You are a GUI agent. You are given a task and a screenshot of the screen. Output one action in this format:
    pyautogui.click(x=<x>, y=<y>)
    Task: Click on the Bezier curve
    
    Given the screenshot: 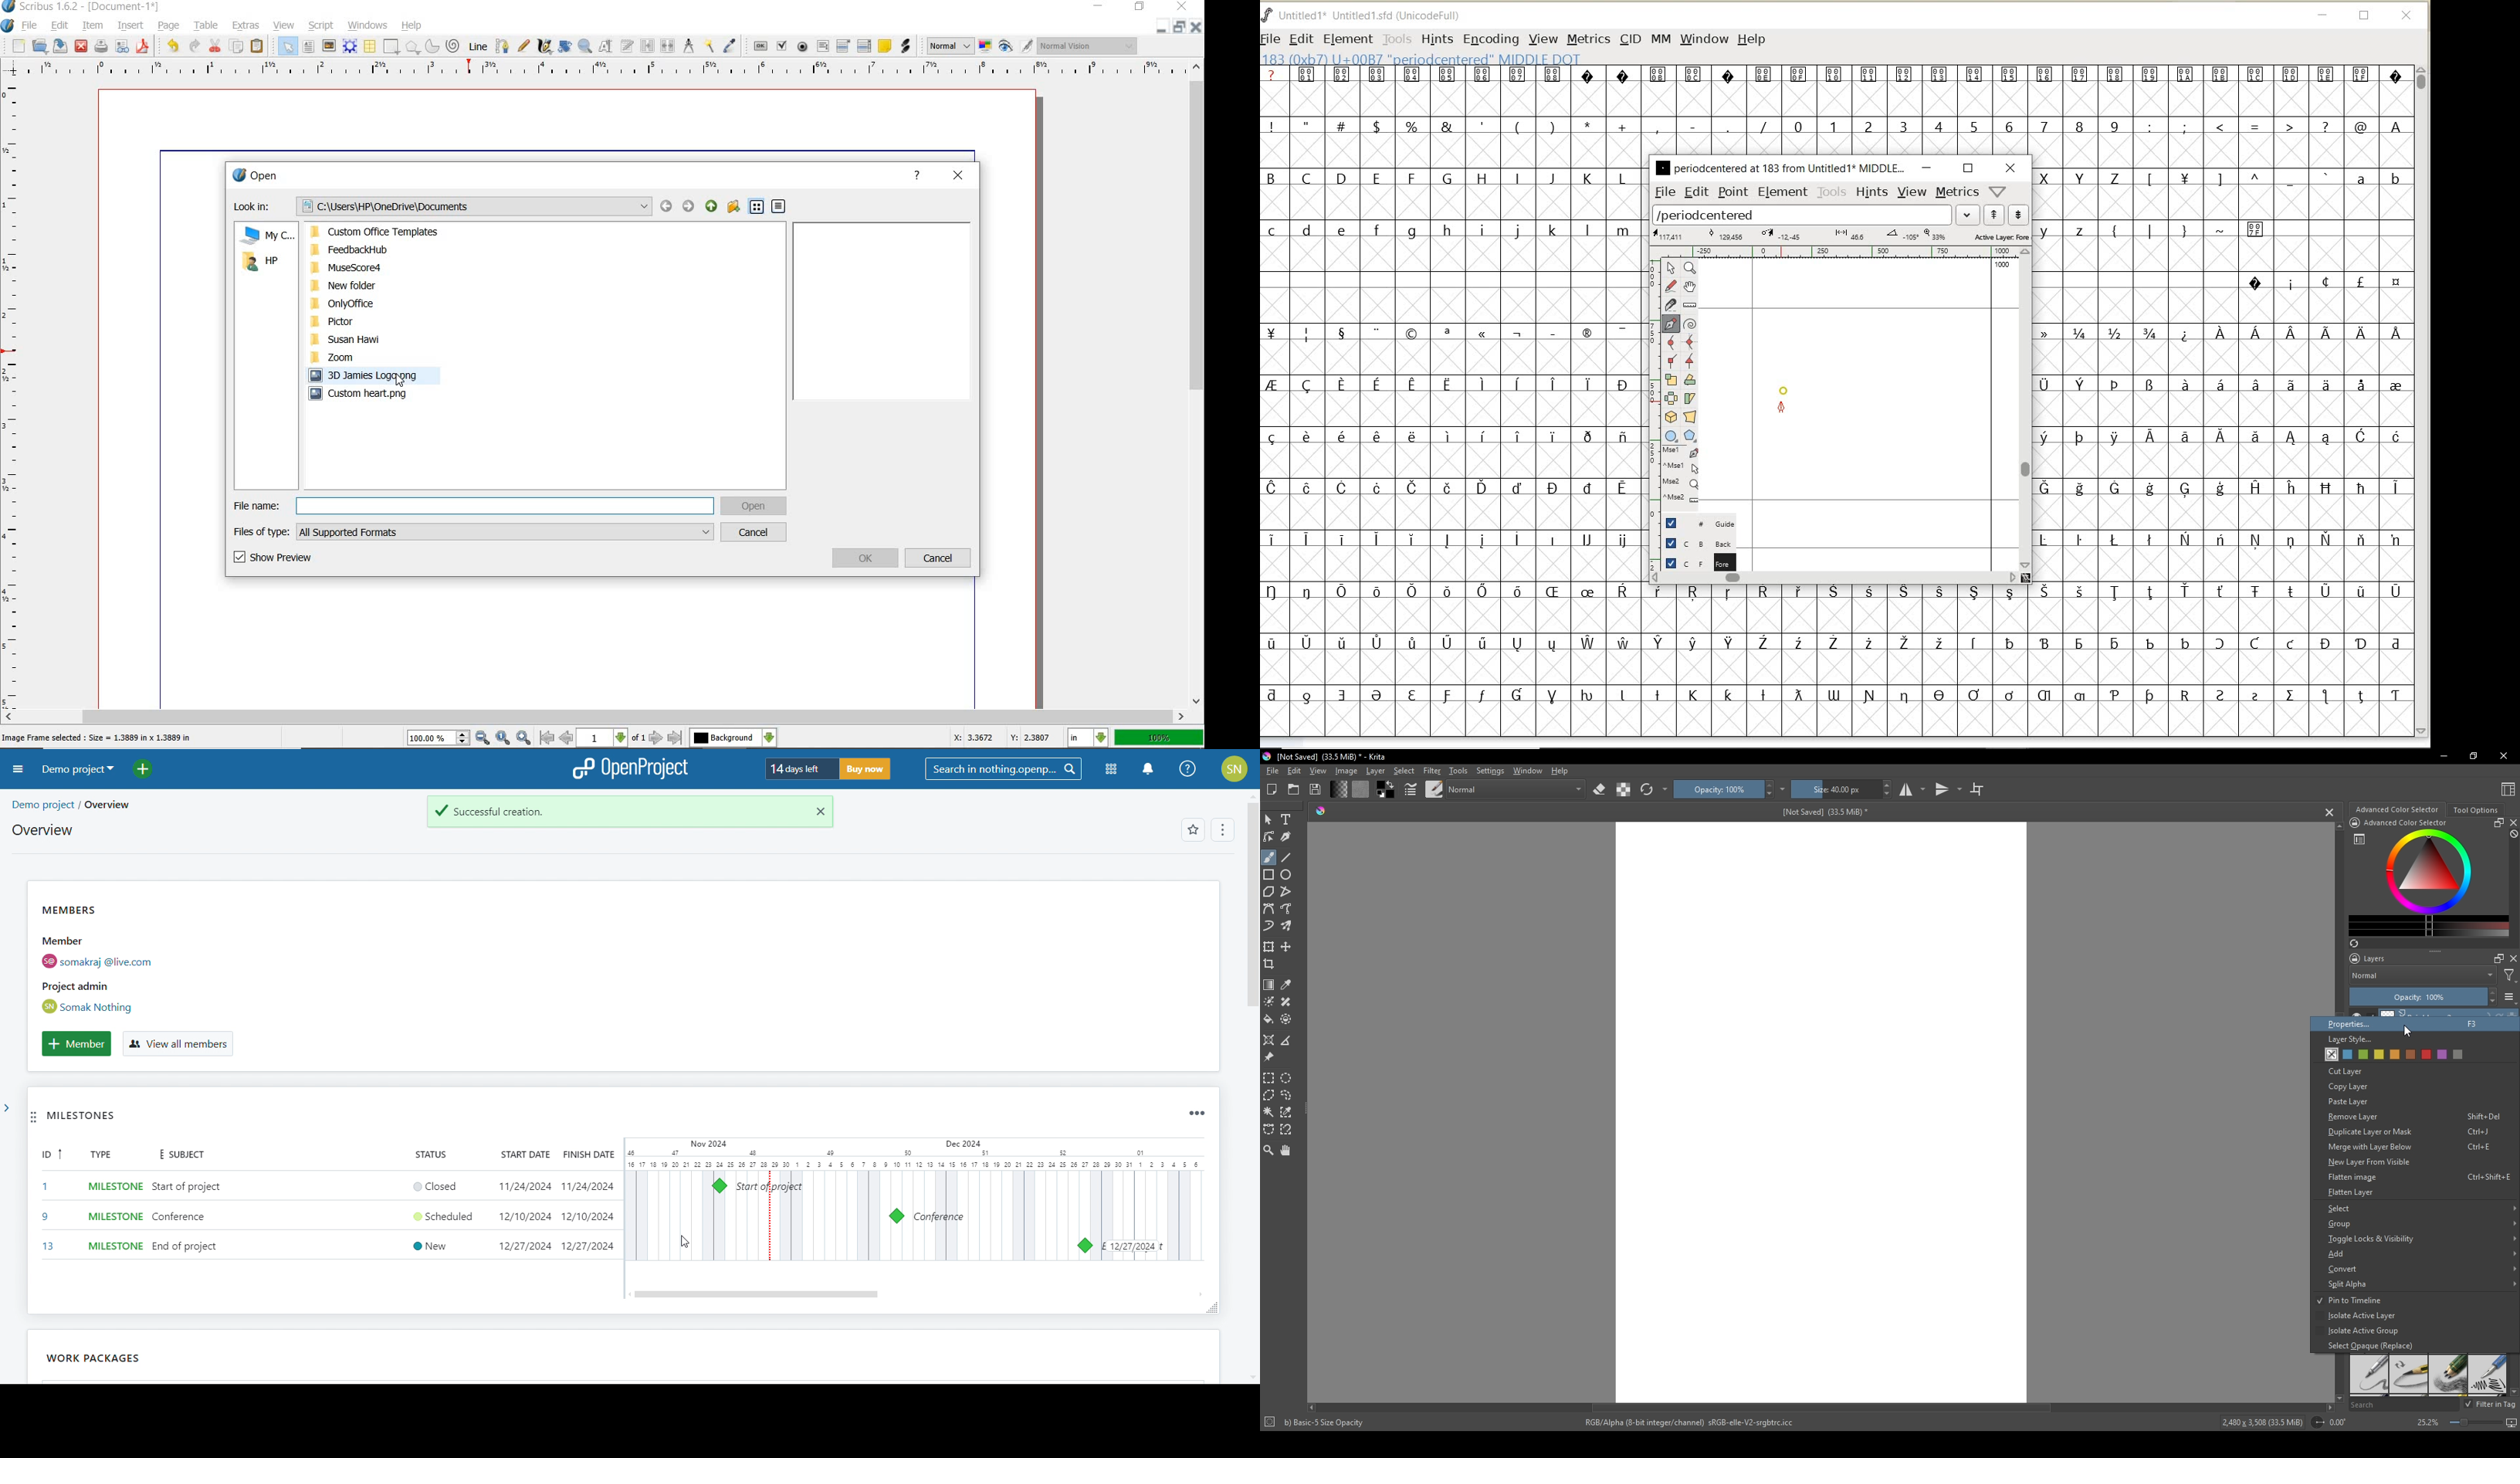 What is the action you would take?
    pyautogui.click(x=503, y=45)
    